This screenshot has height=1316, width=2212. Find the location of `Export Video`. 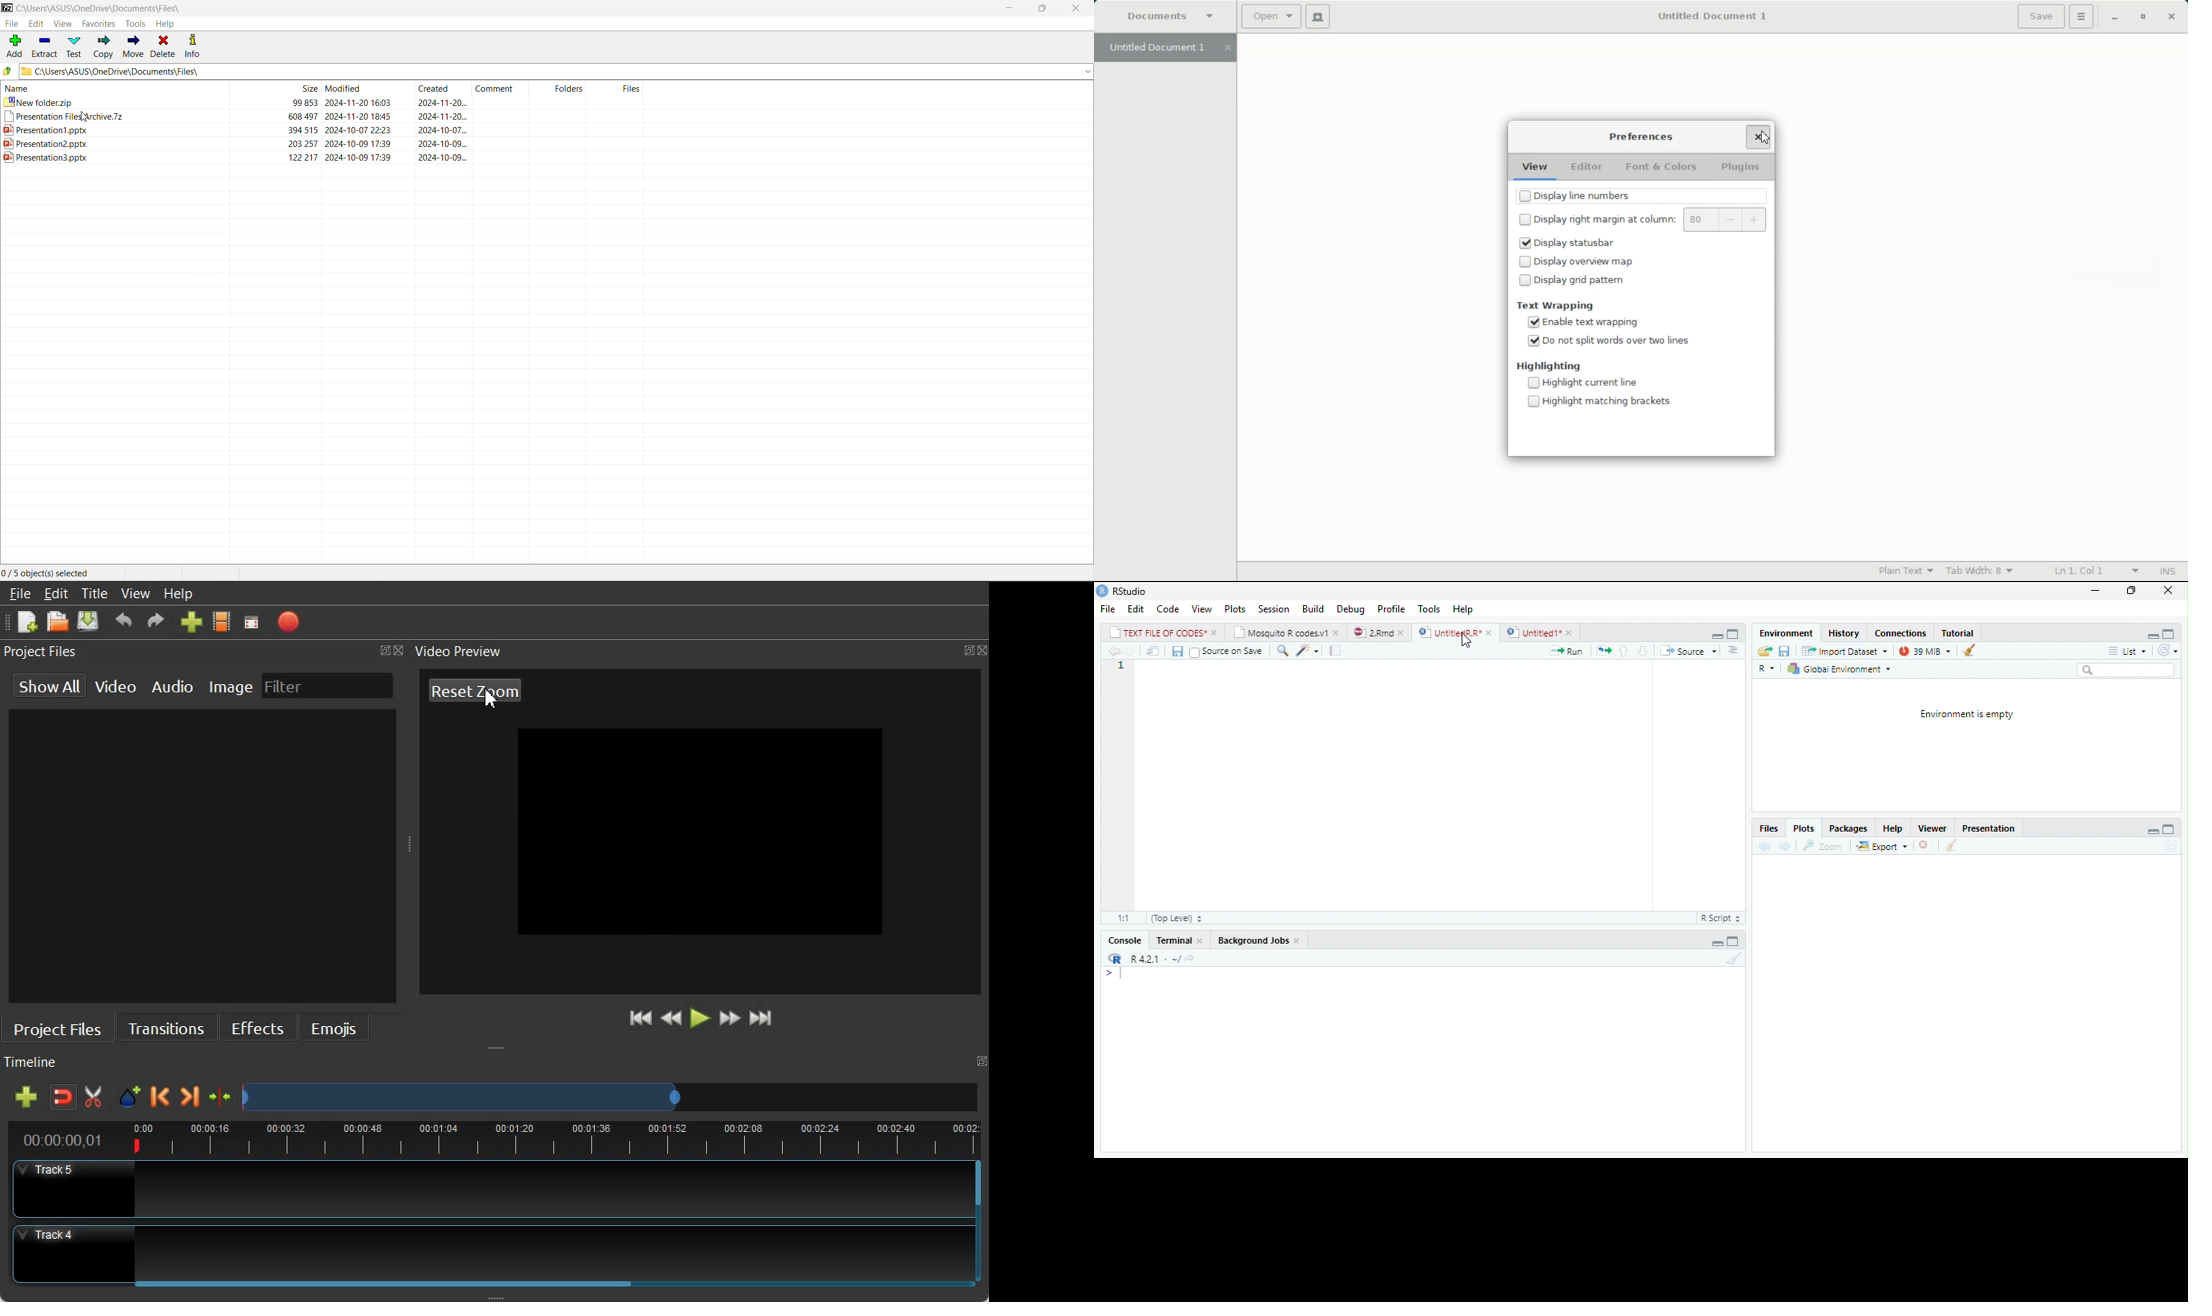

Export Video is located at coordinates (289, 621).